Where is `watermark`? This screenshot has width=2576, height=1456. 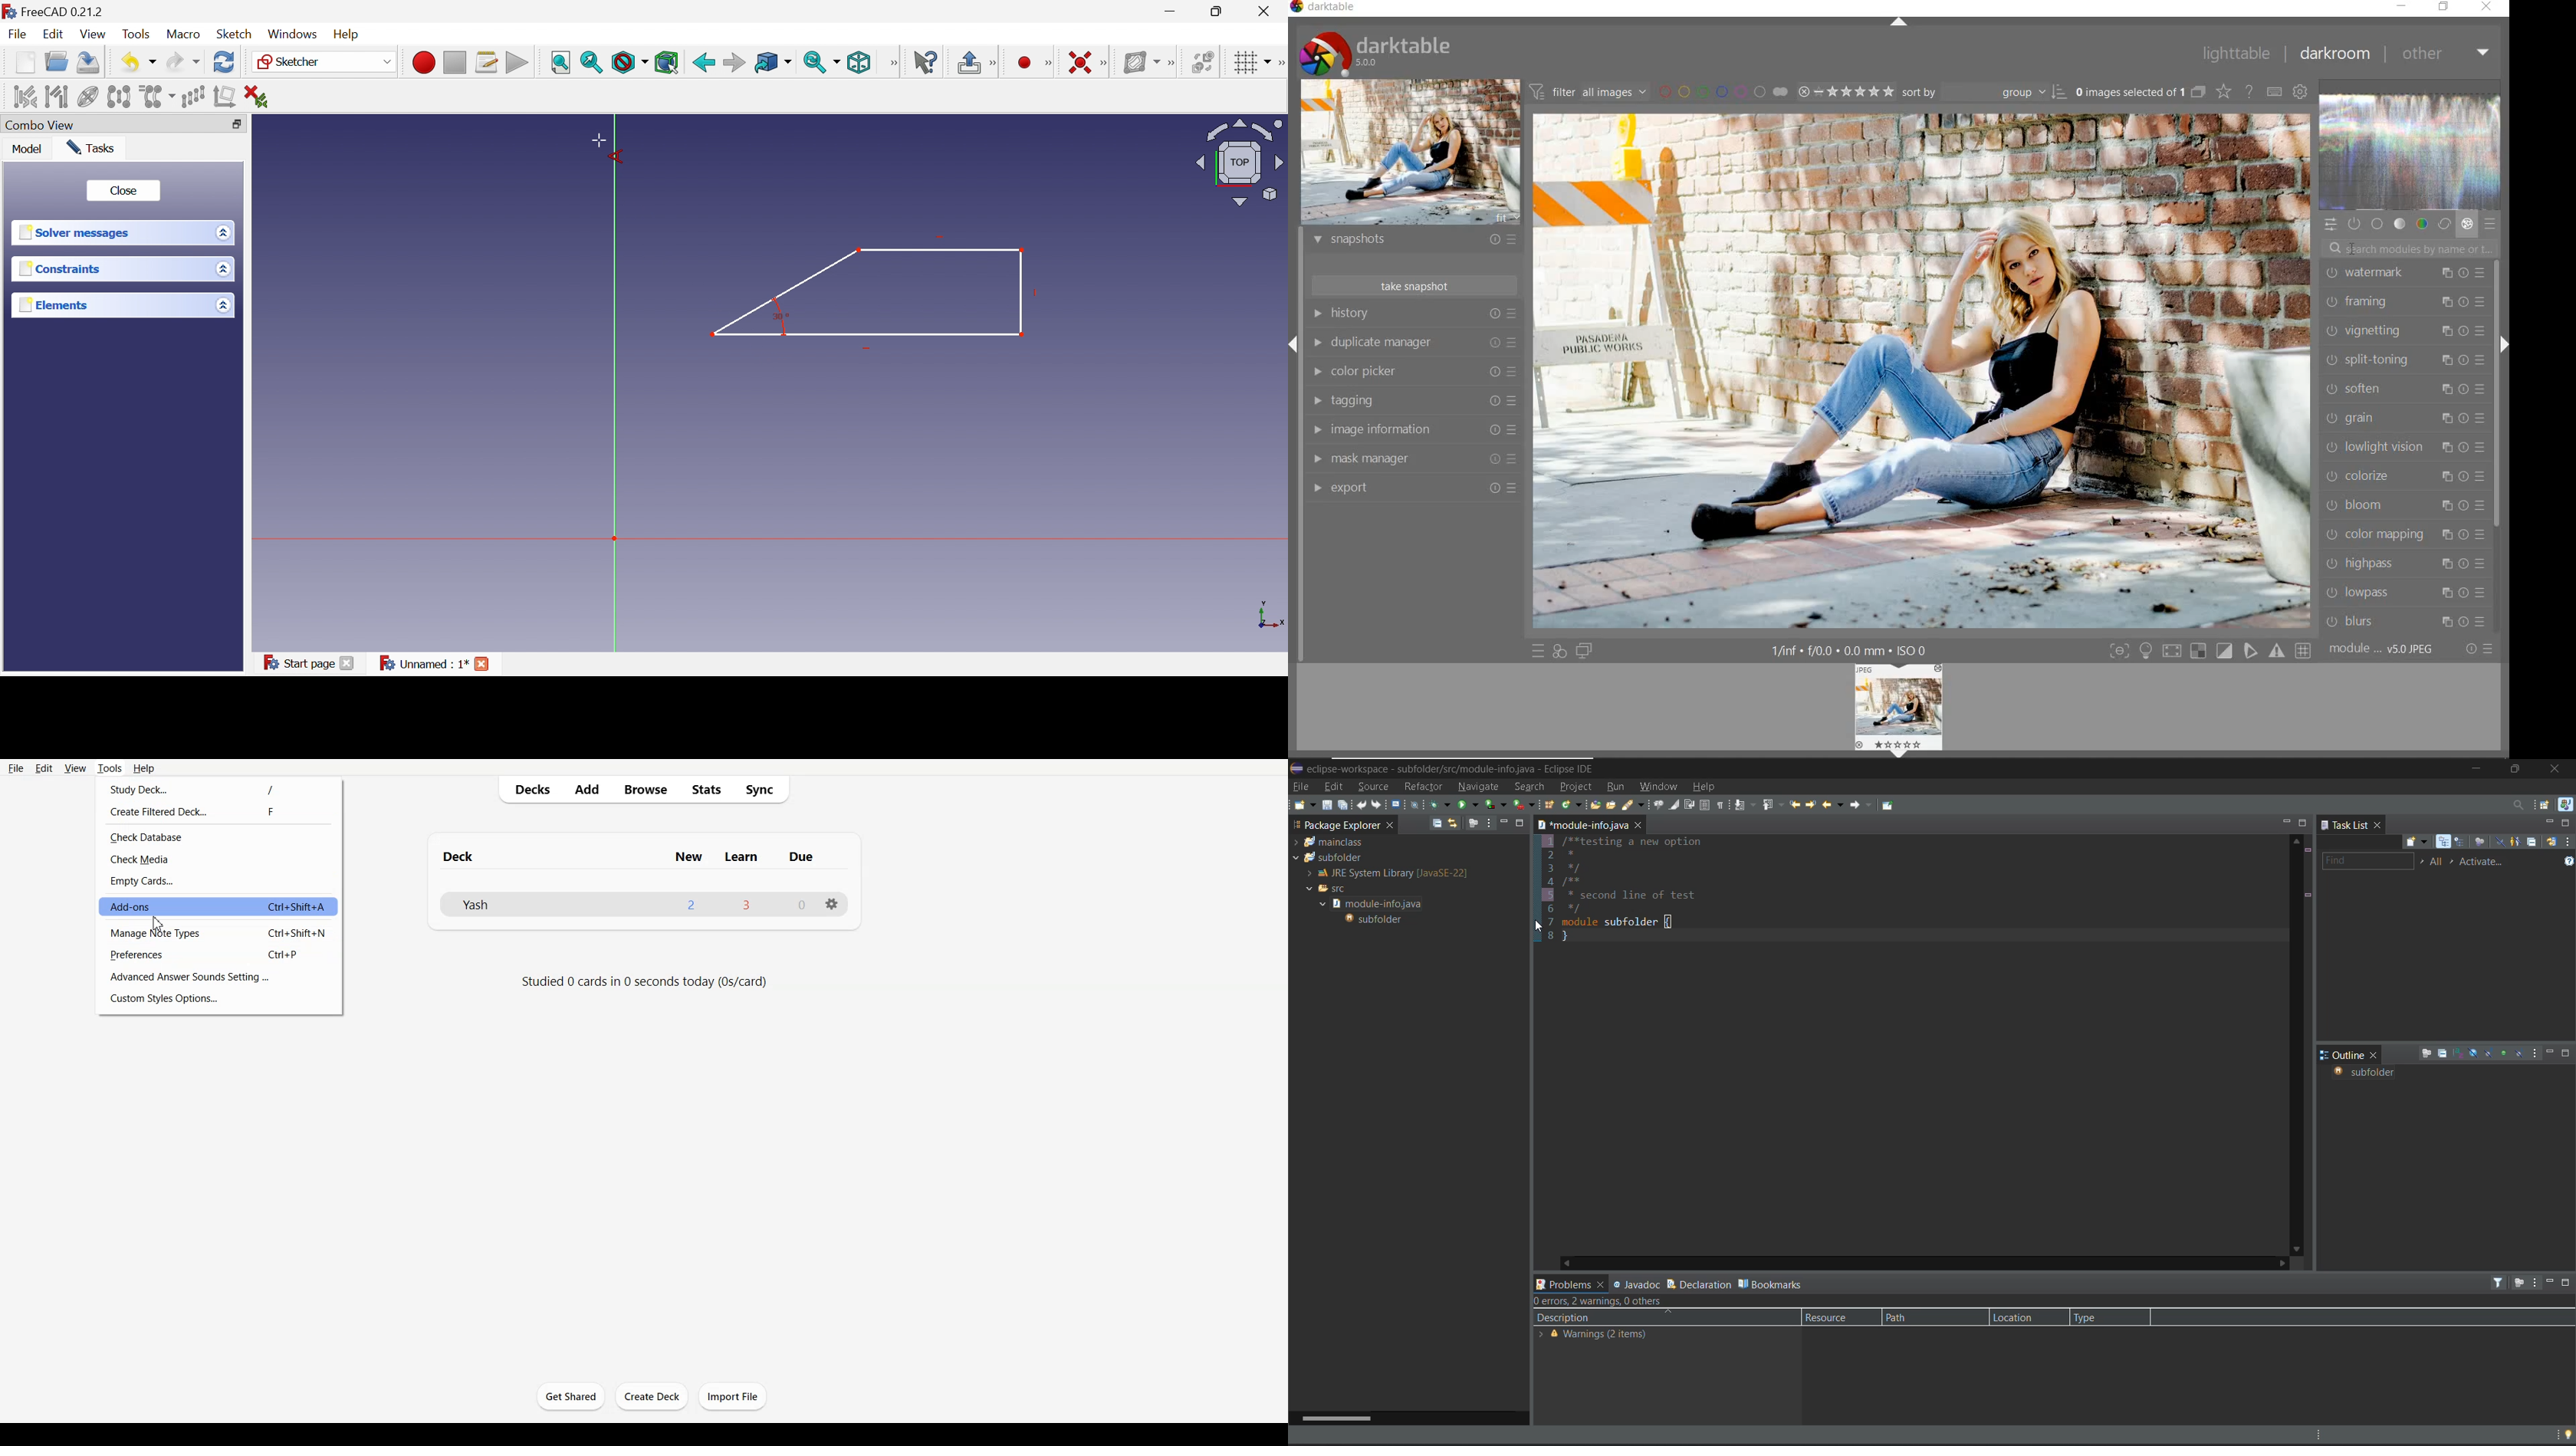
watermark is located at coordinates (2405, 275).